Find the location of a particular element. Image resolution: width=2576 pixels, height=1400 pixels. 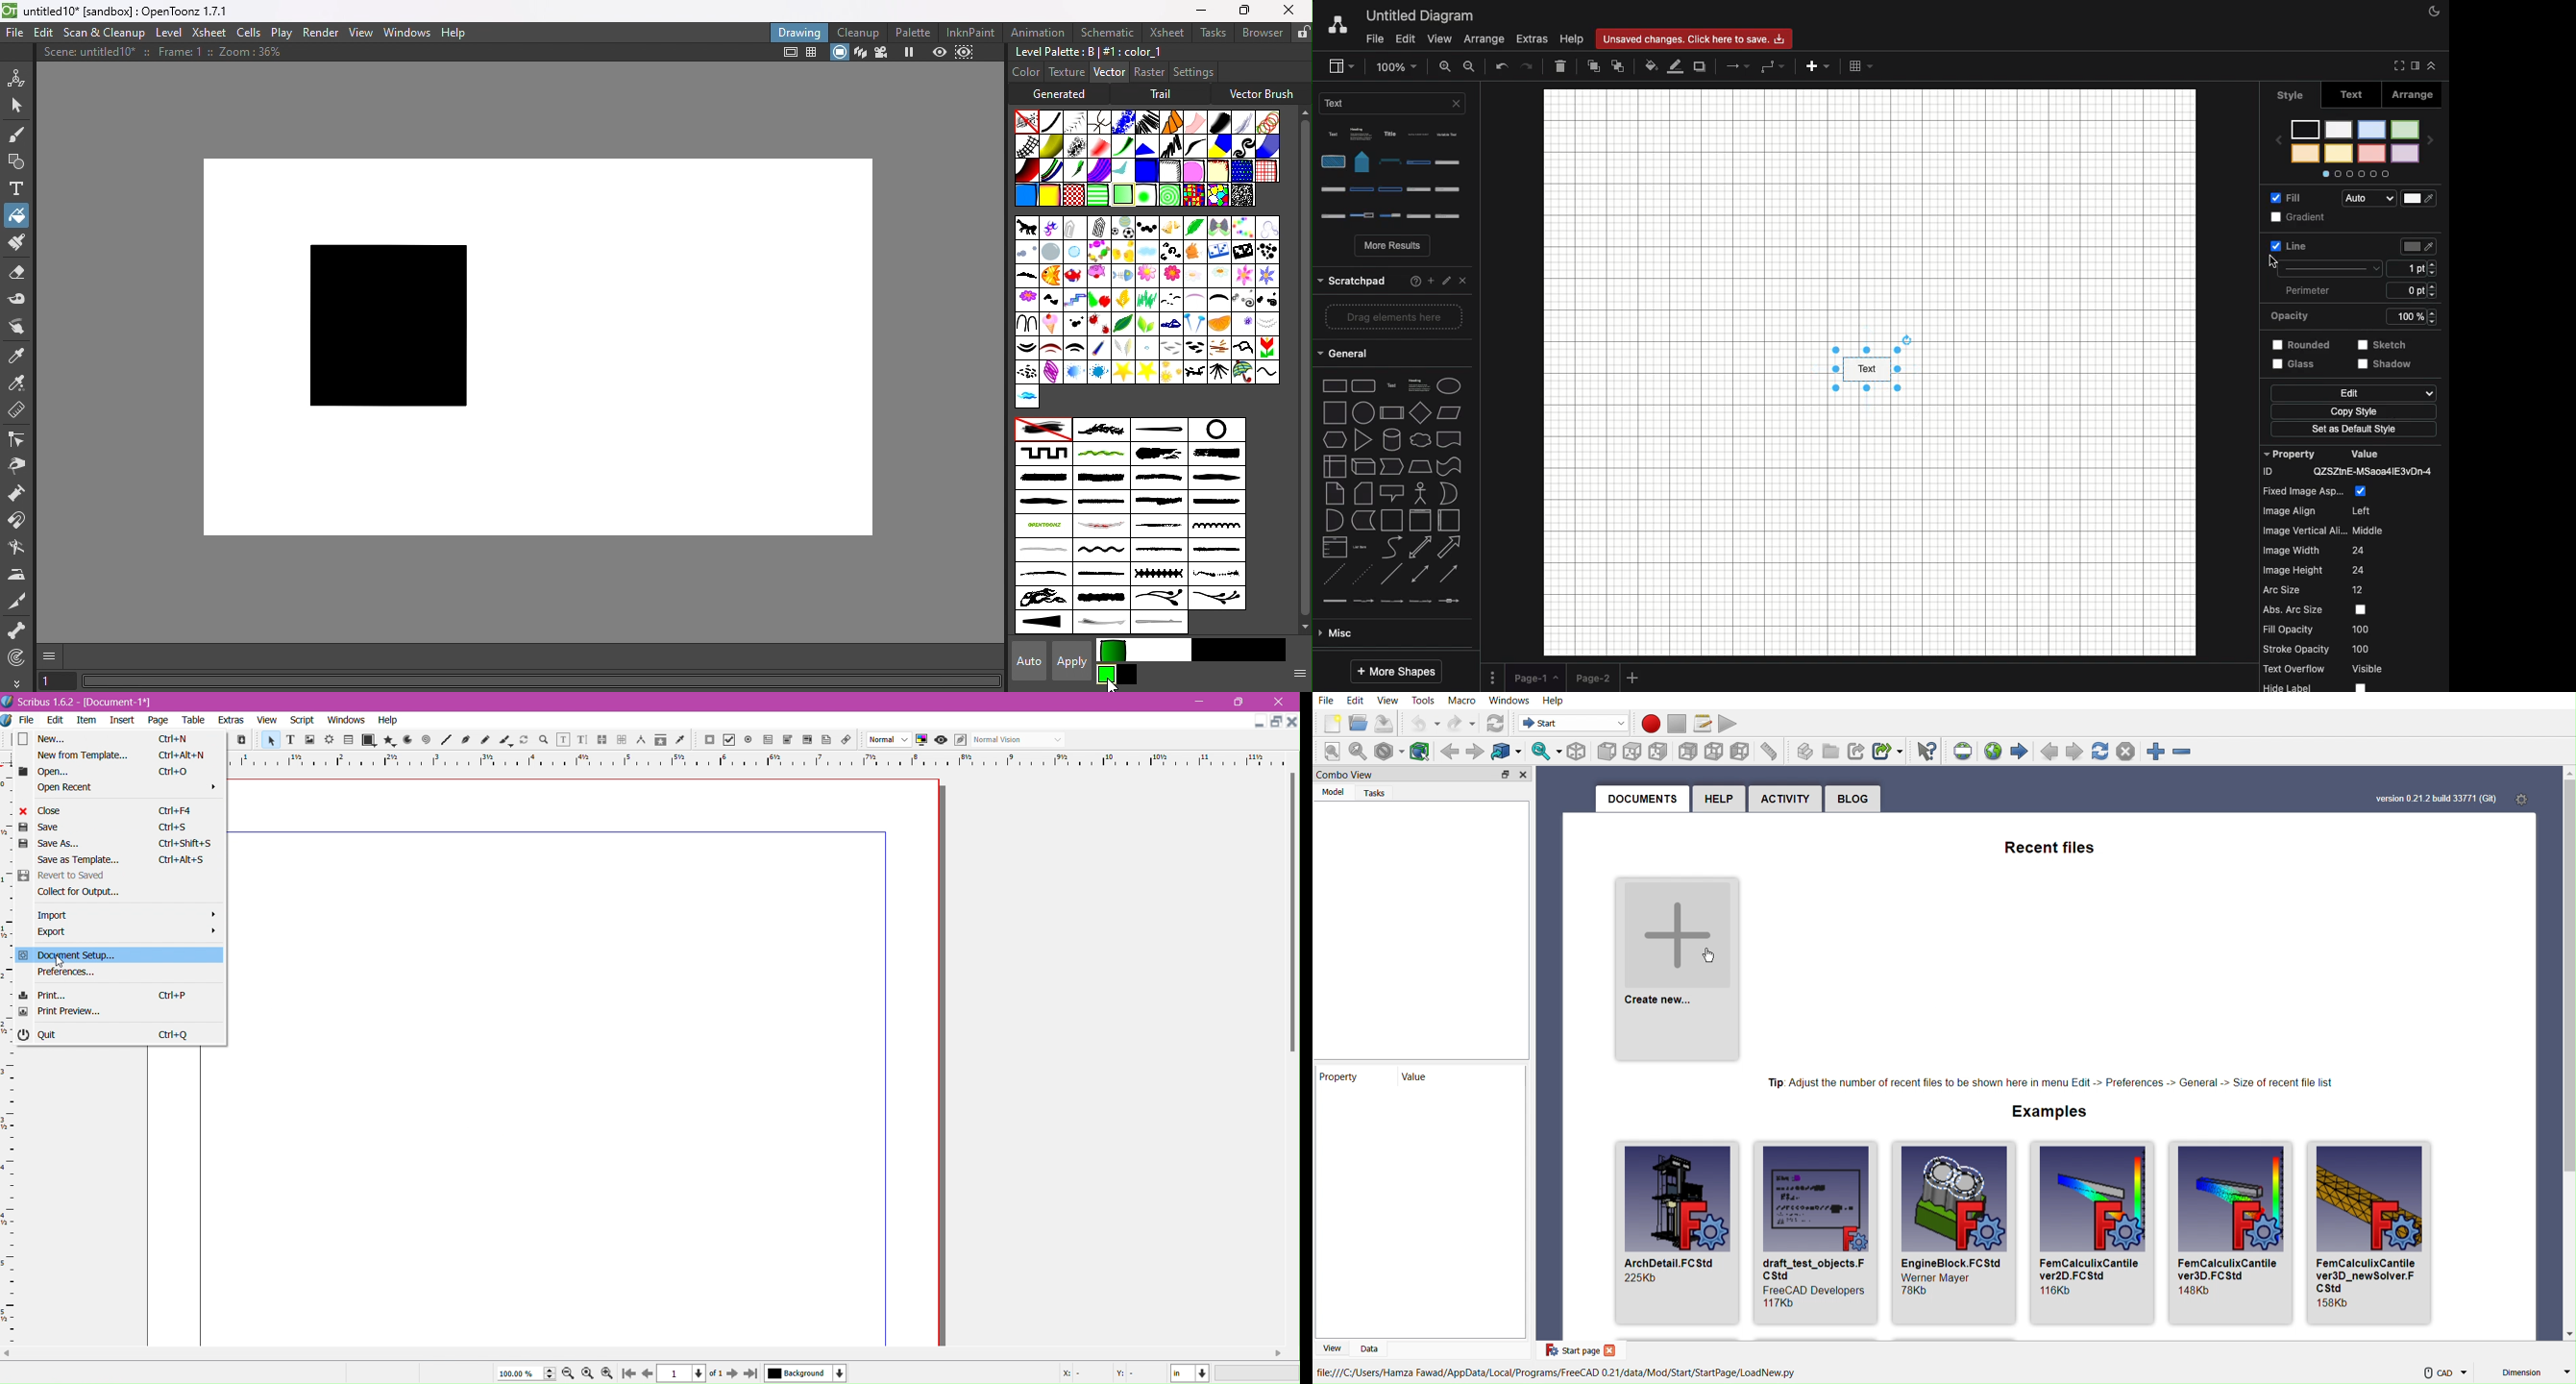

new is located at coordinates (43, 739).